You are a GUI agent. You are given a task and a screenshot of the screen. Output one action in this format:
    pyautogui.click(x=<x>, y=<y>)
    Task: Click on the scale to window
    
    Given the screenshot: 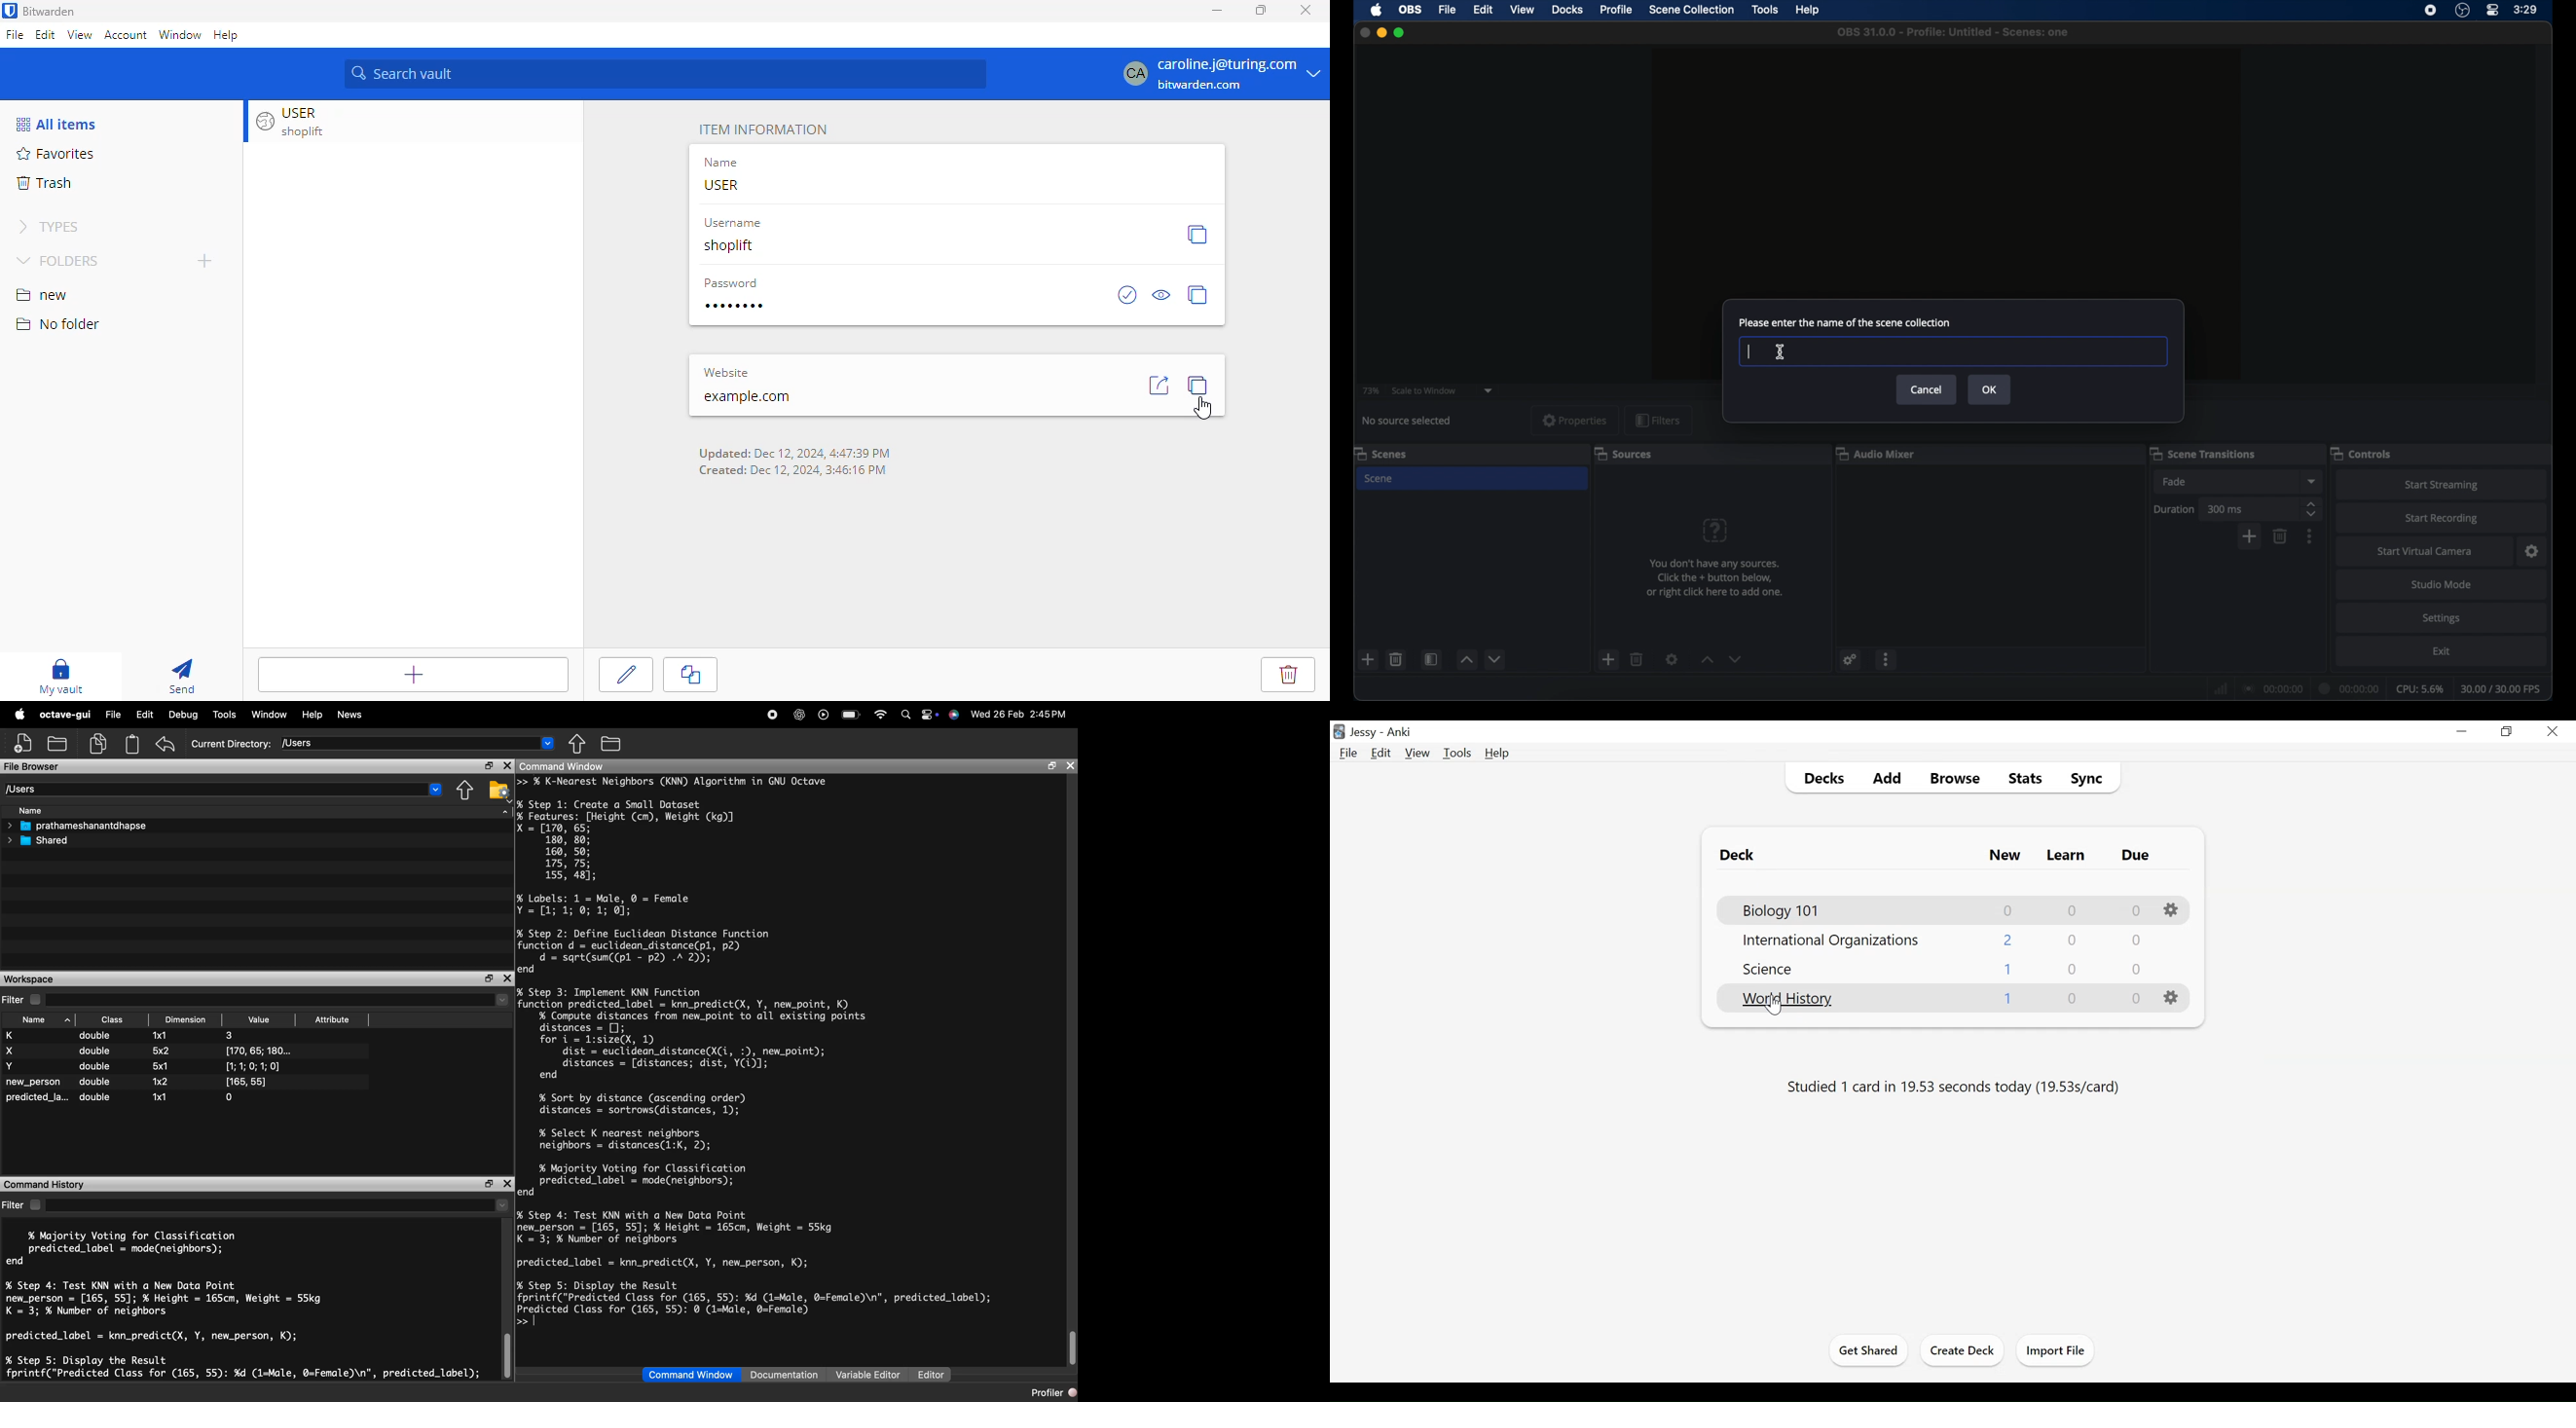 What is the action you would take?
    pyautogui.click(x=1424, y=391)
    